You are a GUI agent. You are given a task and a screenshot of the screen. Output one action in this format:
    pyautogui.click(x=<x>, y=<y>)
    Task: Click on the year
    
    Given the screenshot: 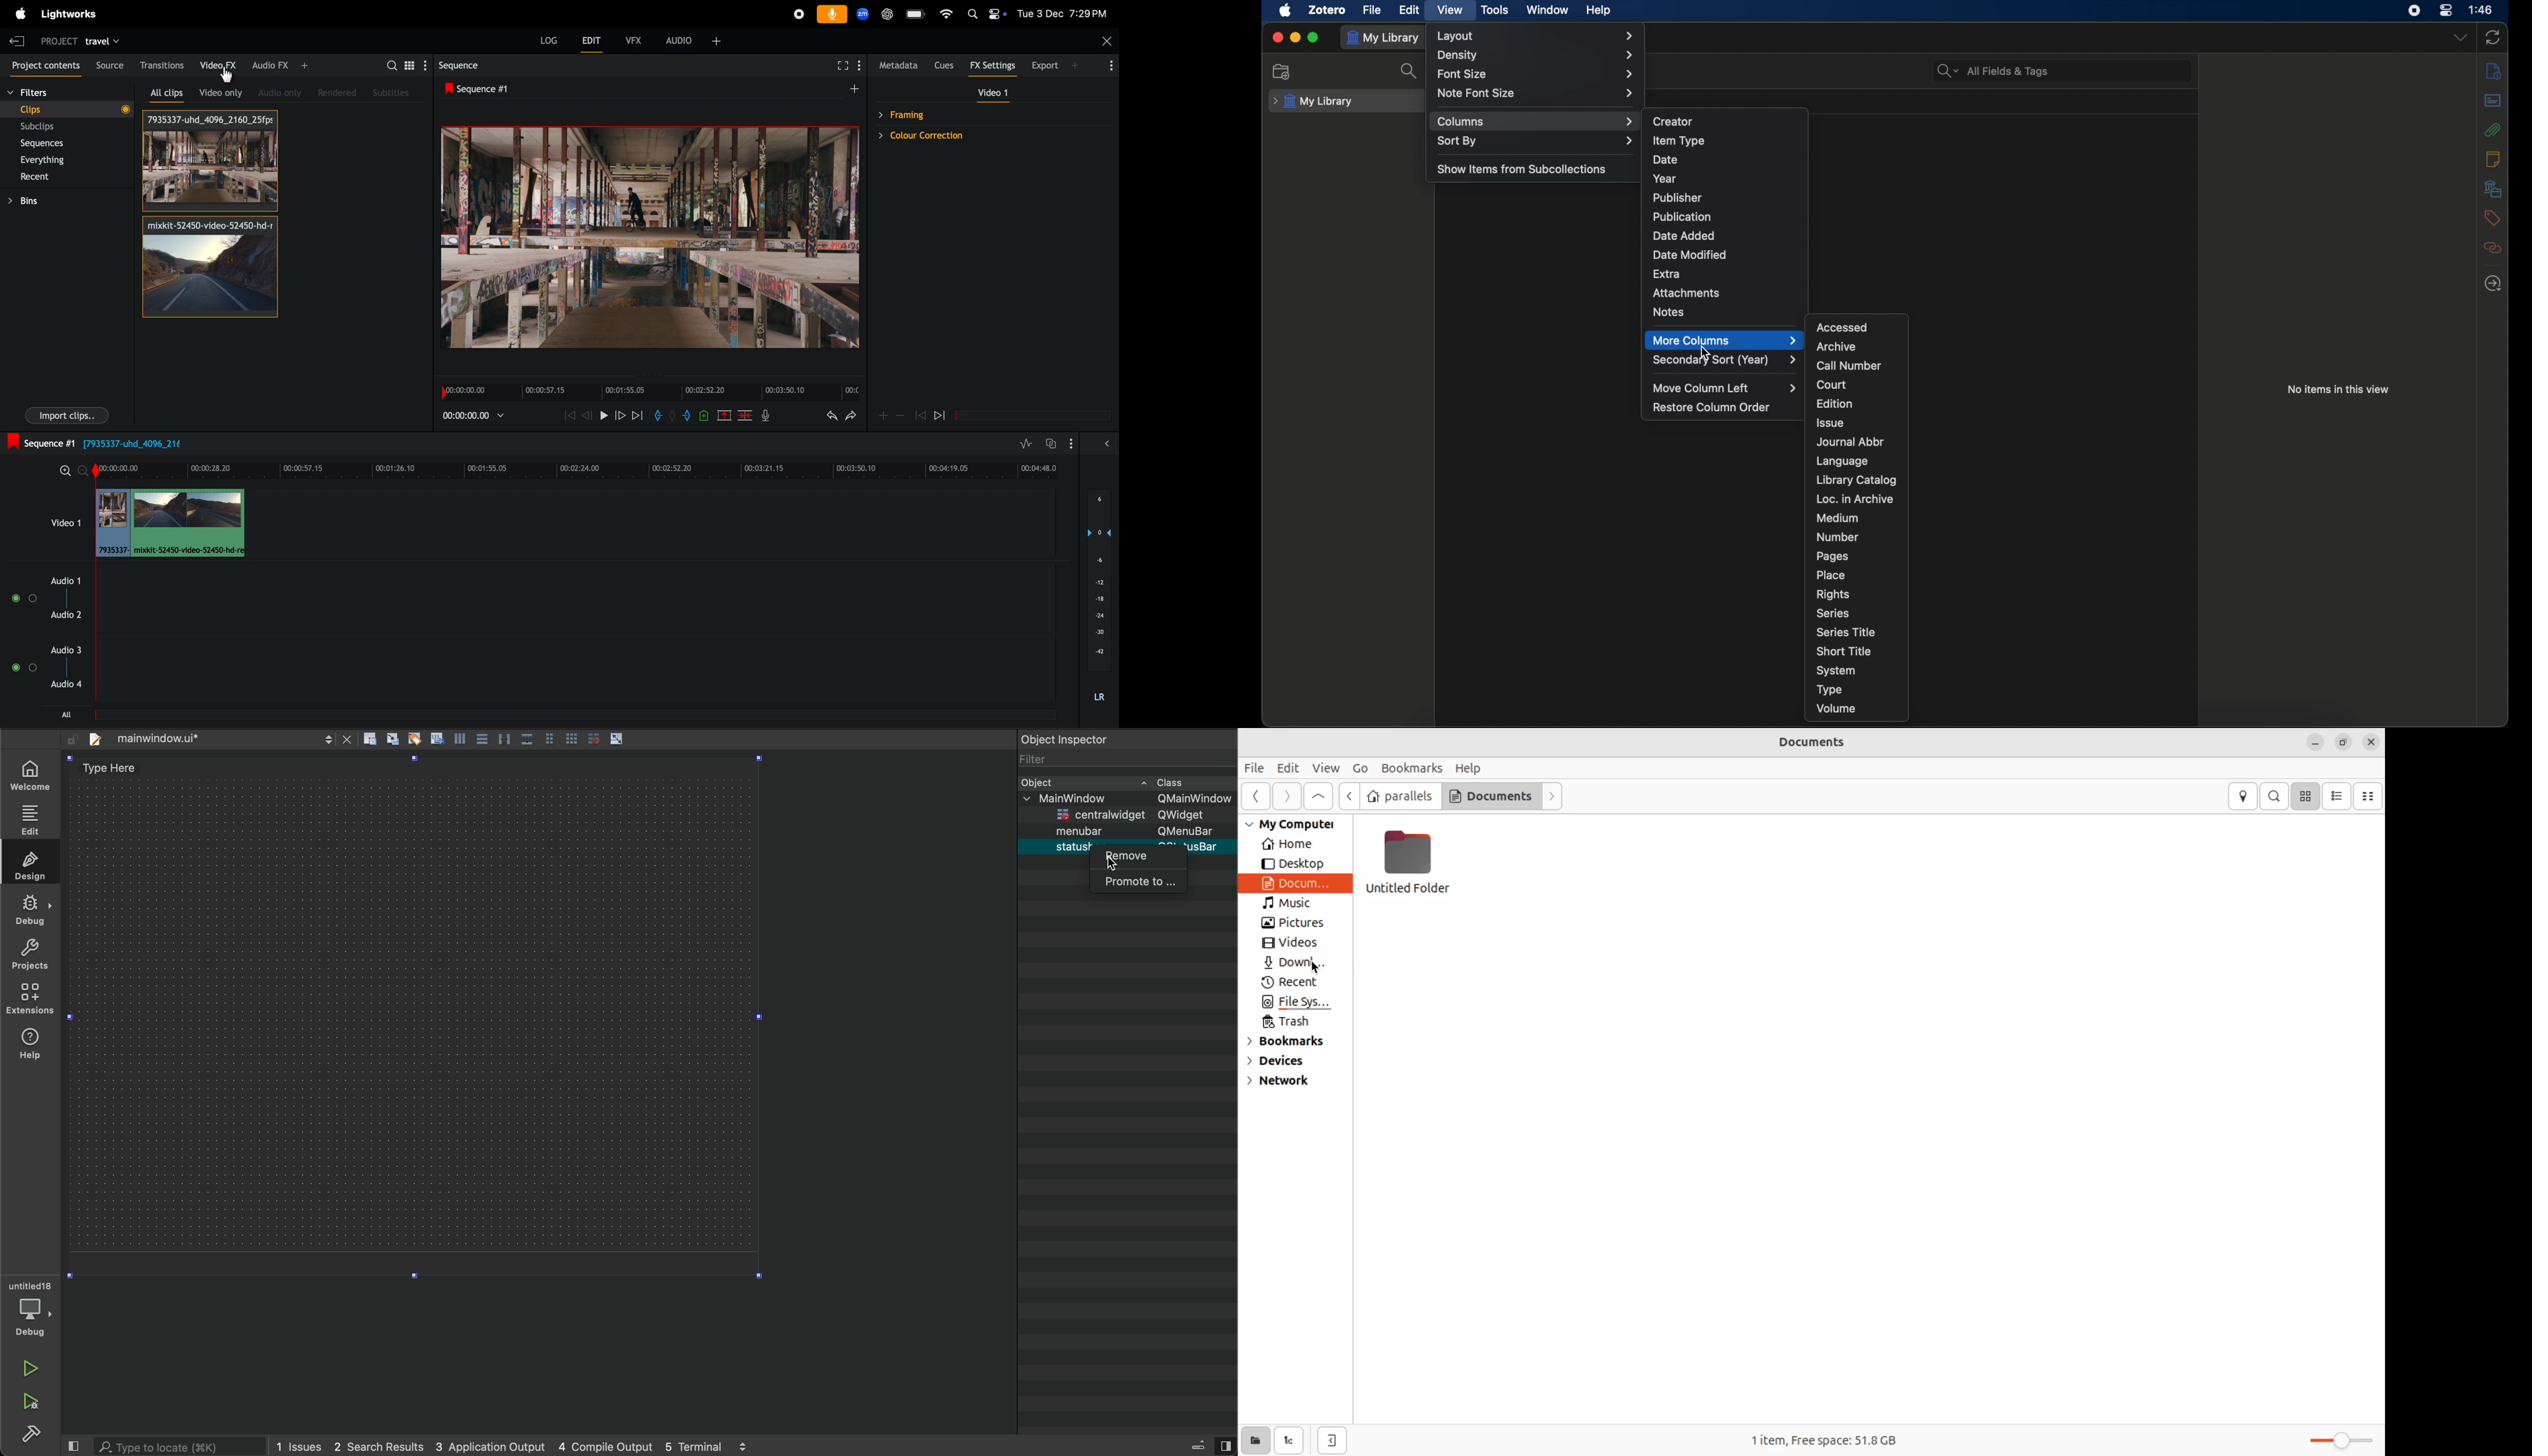 What is the action you would take?
    pyautogui.click(x=1665, y=179)
    